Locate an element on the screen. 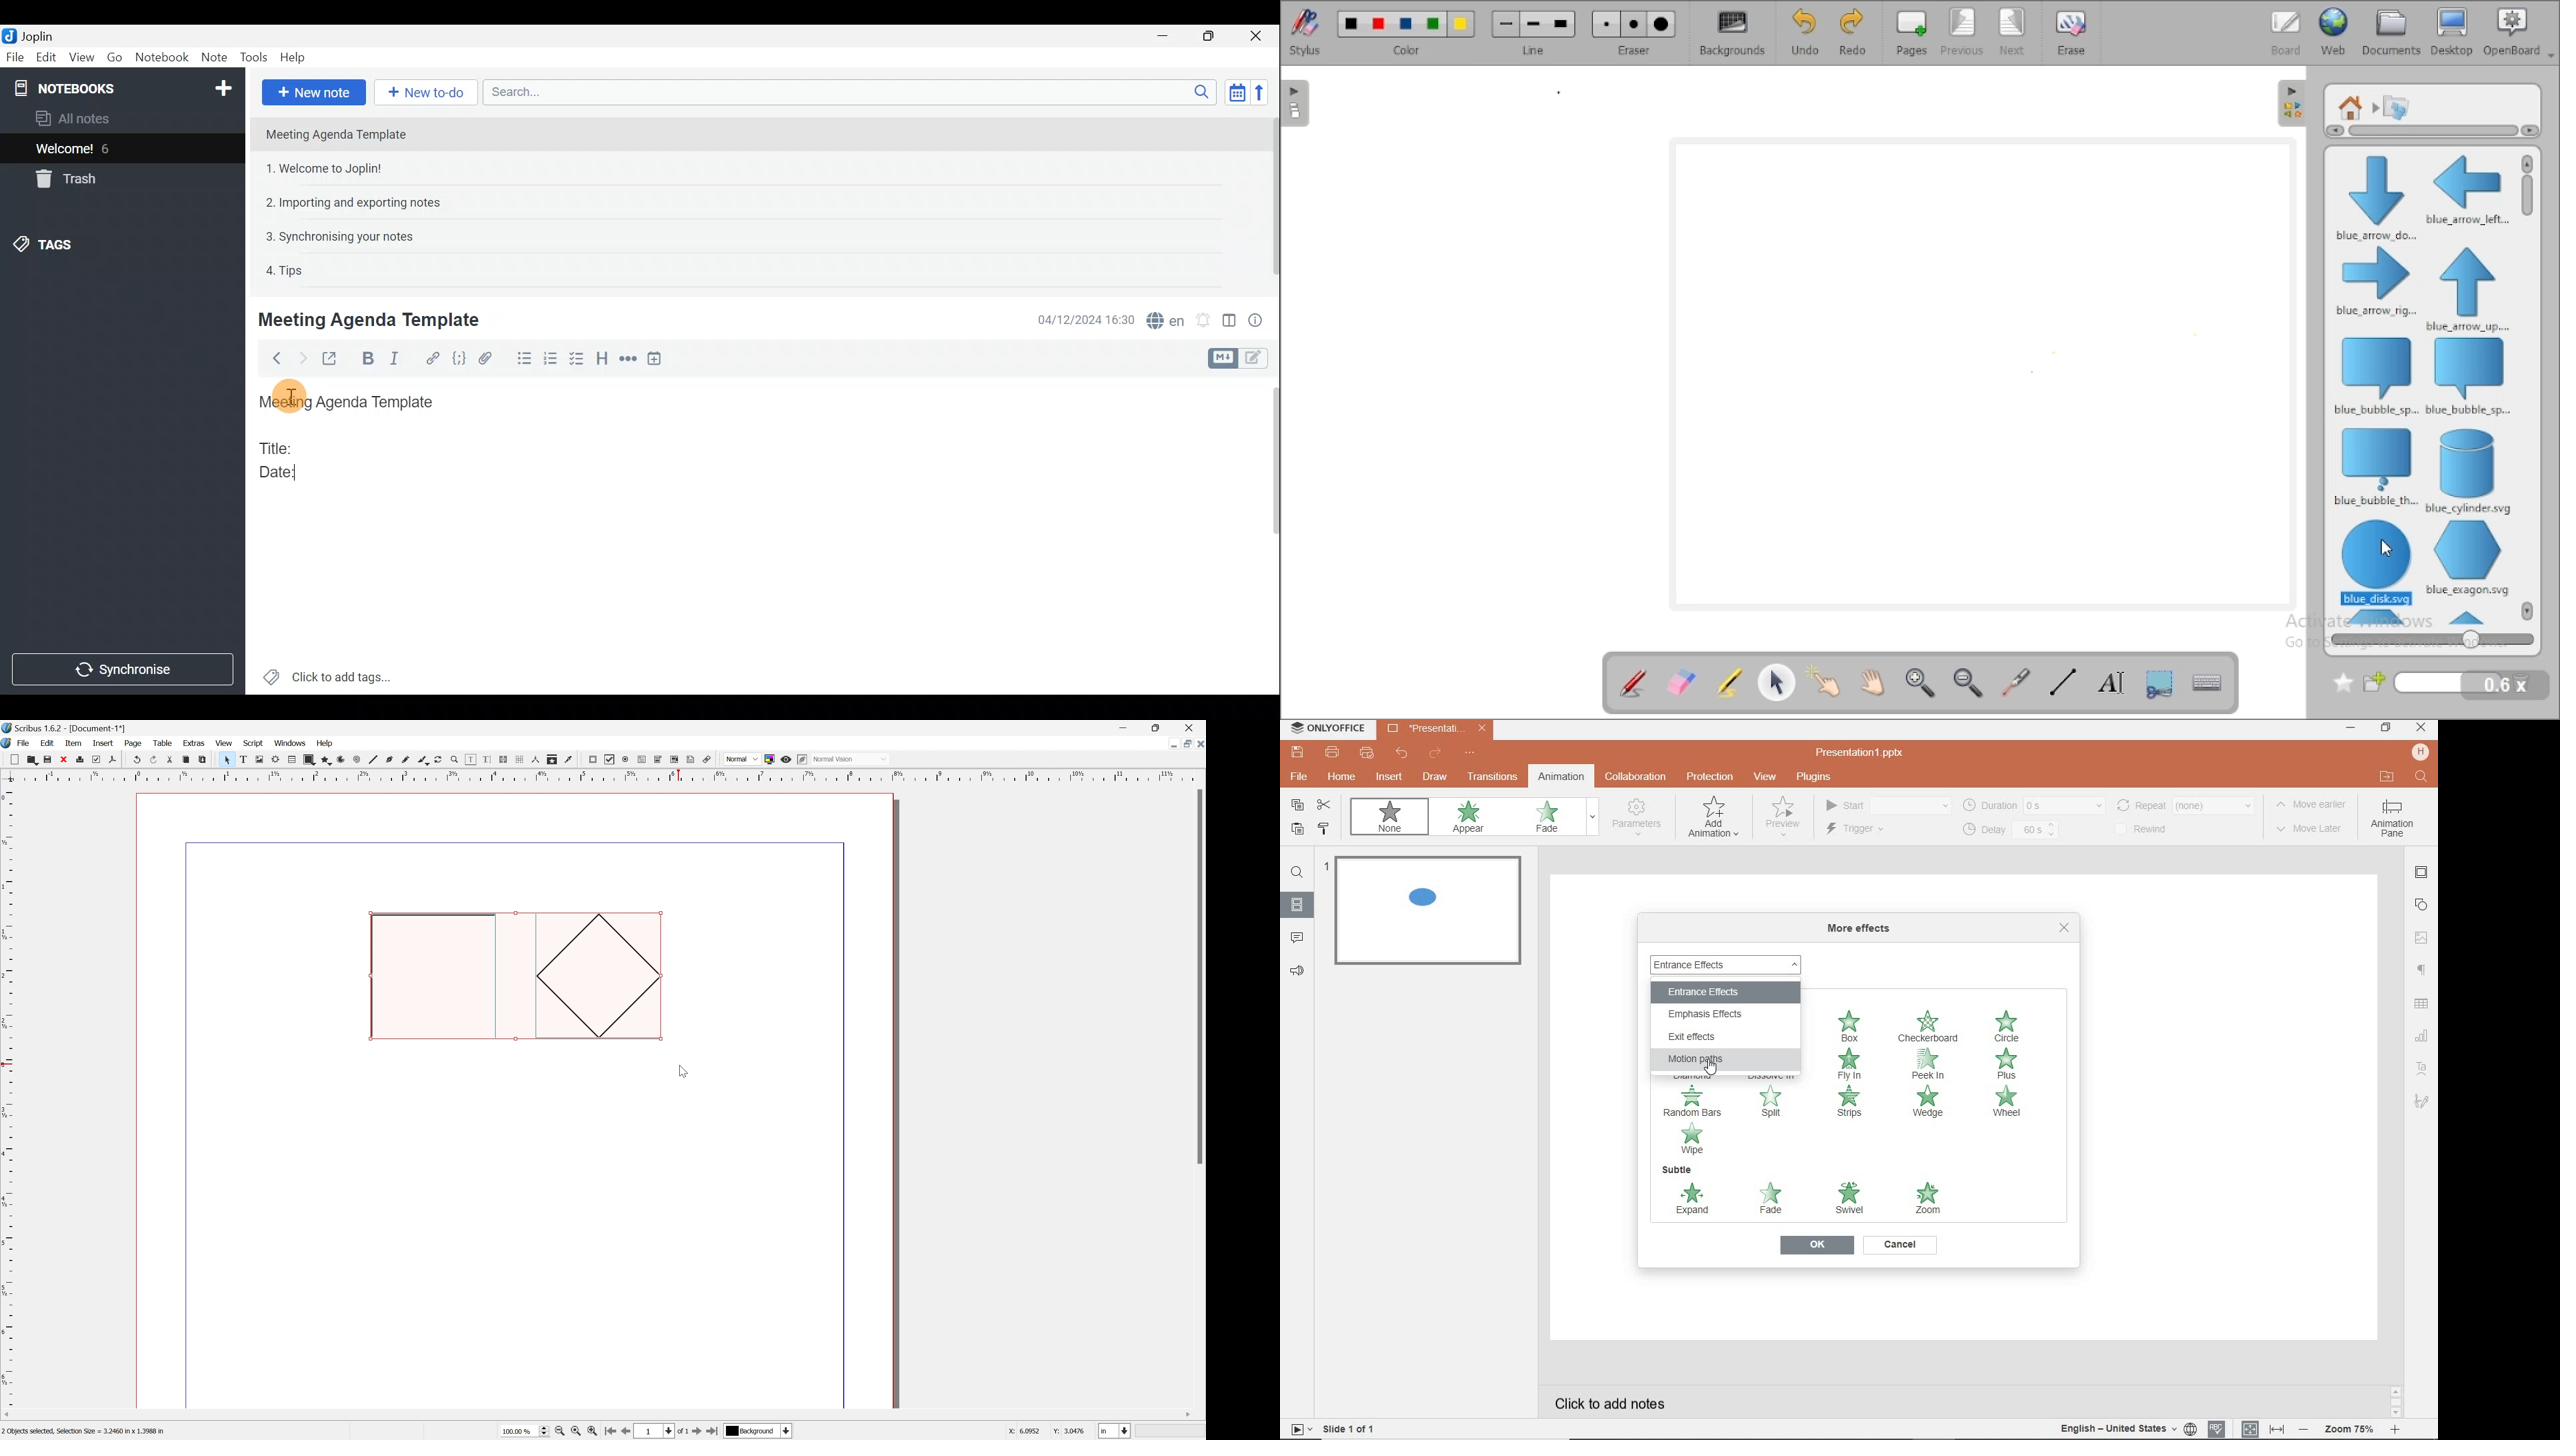 This screenshot has width=2576, height=1456. Minimize is located at coordinates (1170, 745).